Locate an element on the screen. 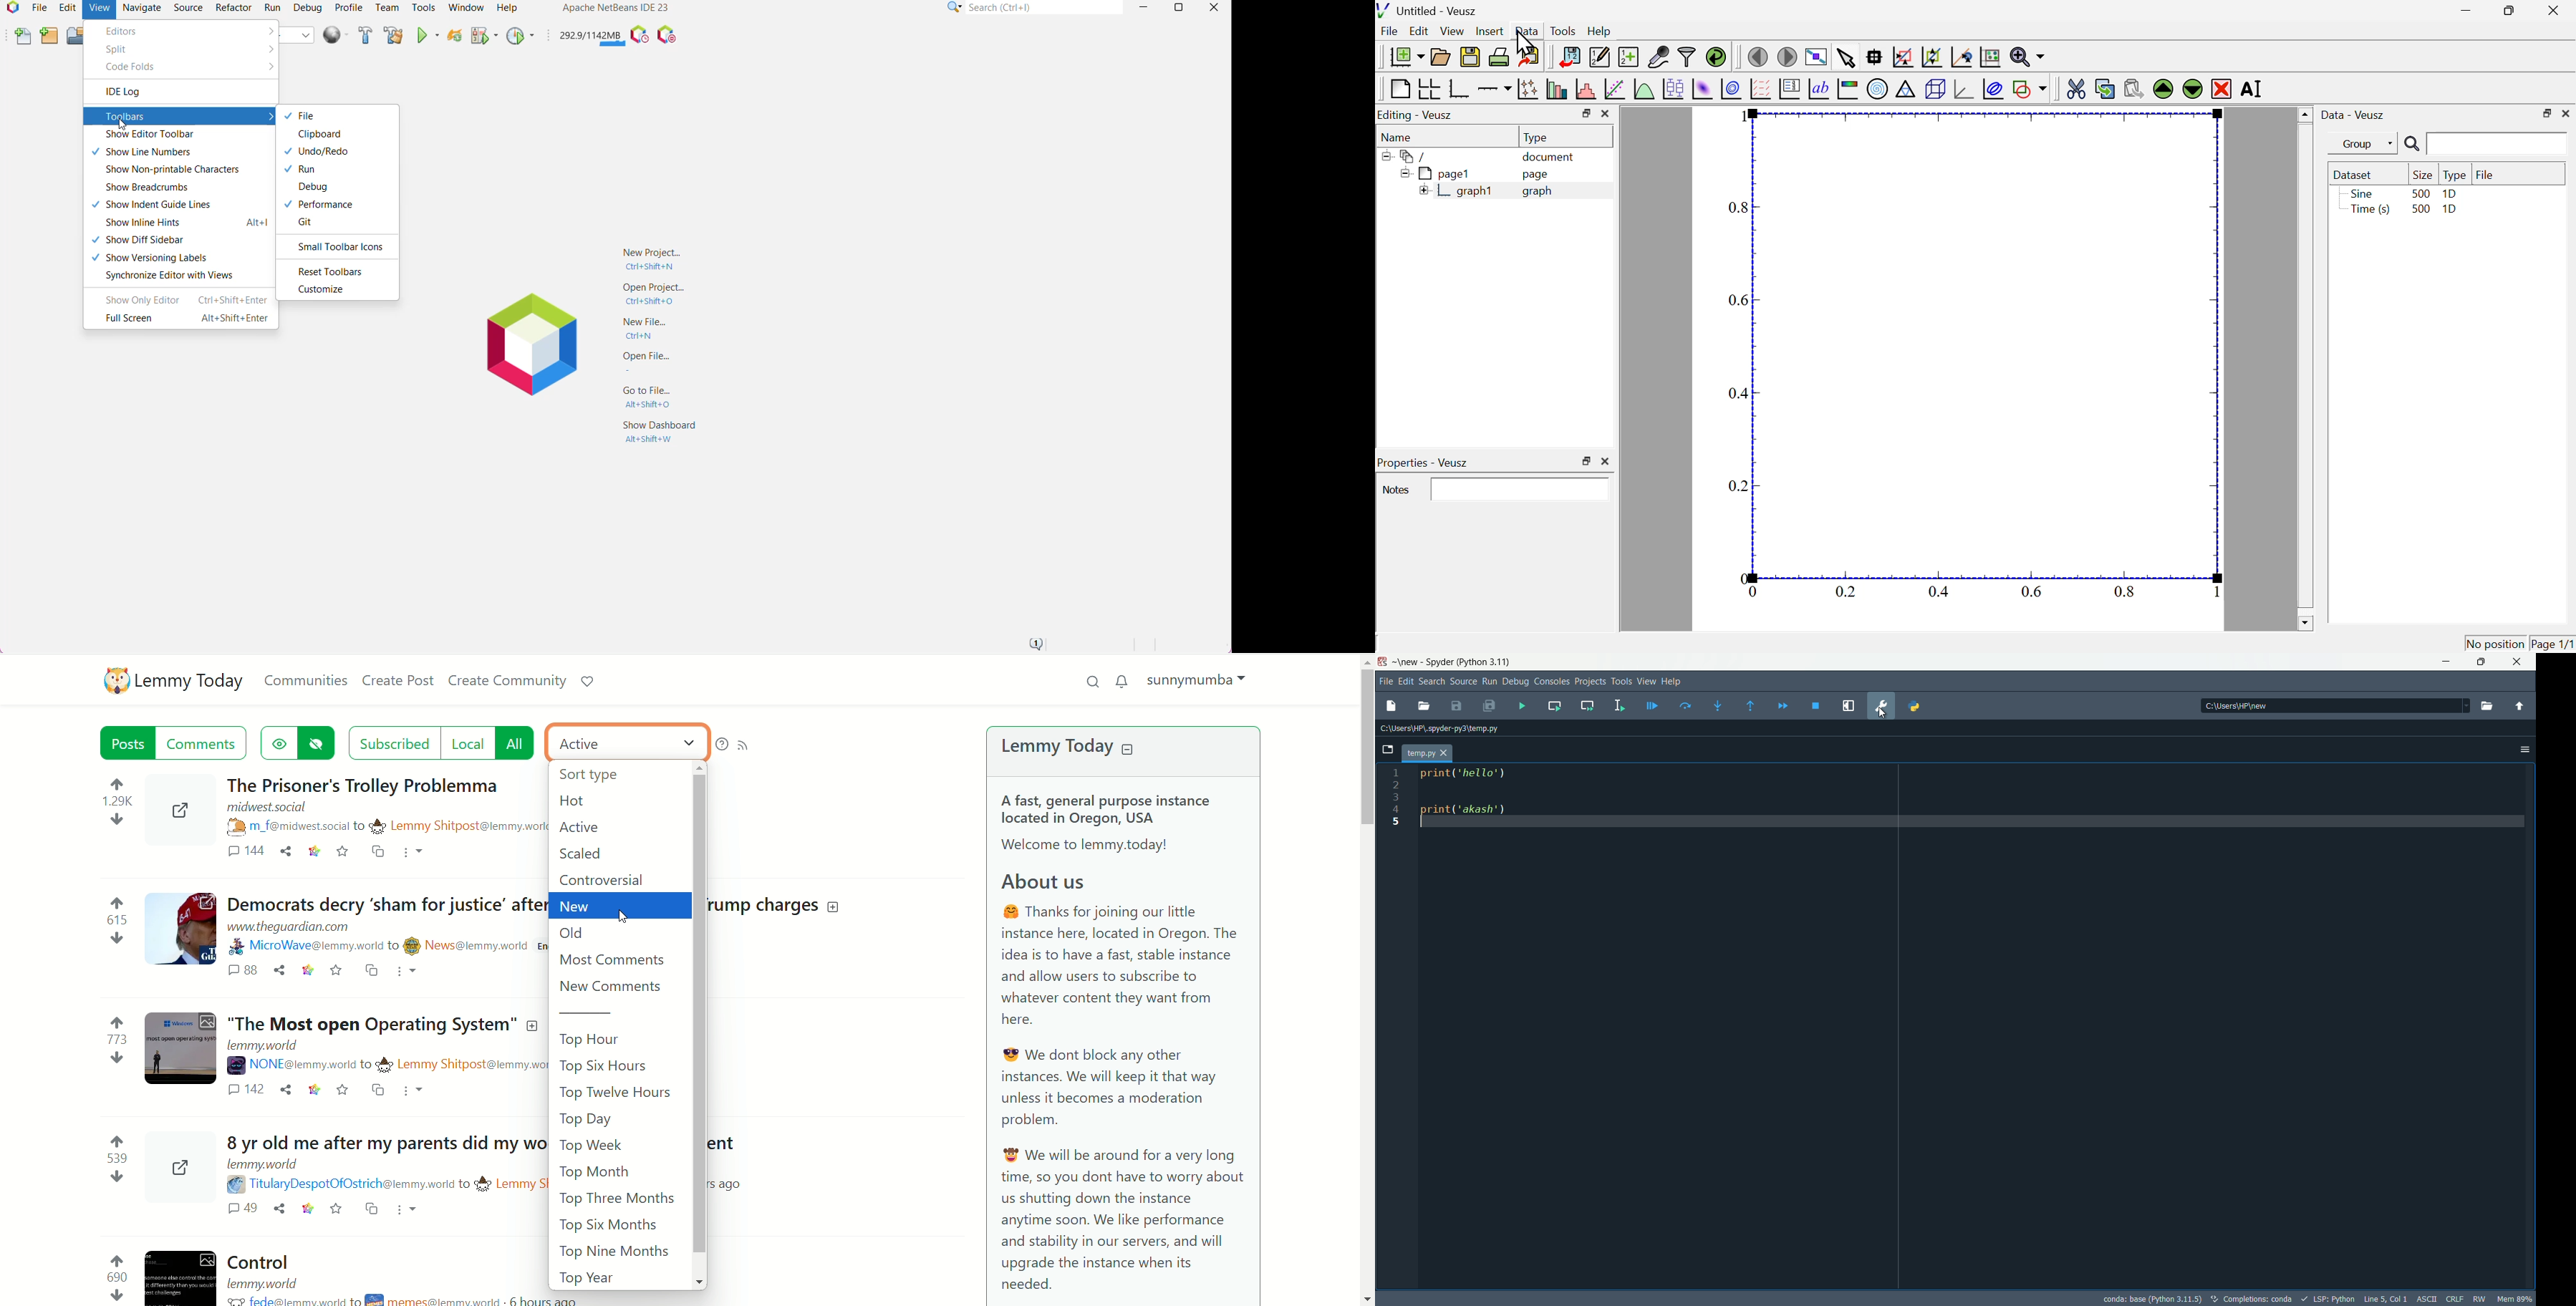 The height and width of the screenshot is (1316, 2576). app icon is located at coordinates (1382, 662).